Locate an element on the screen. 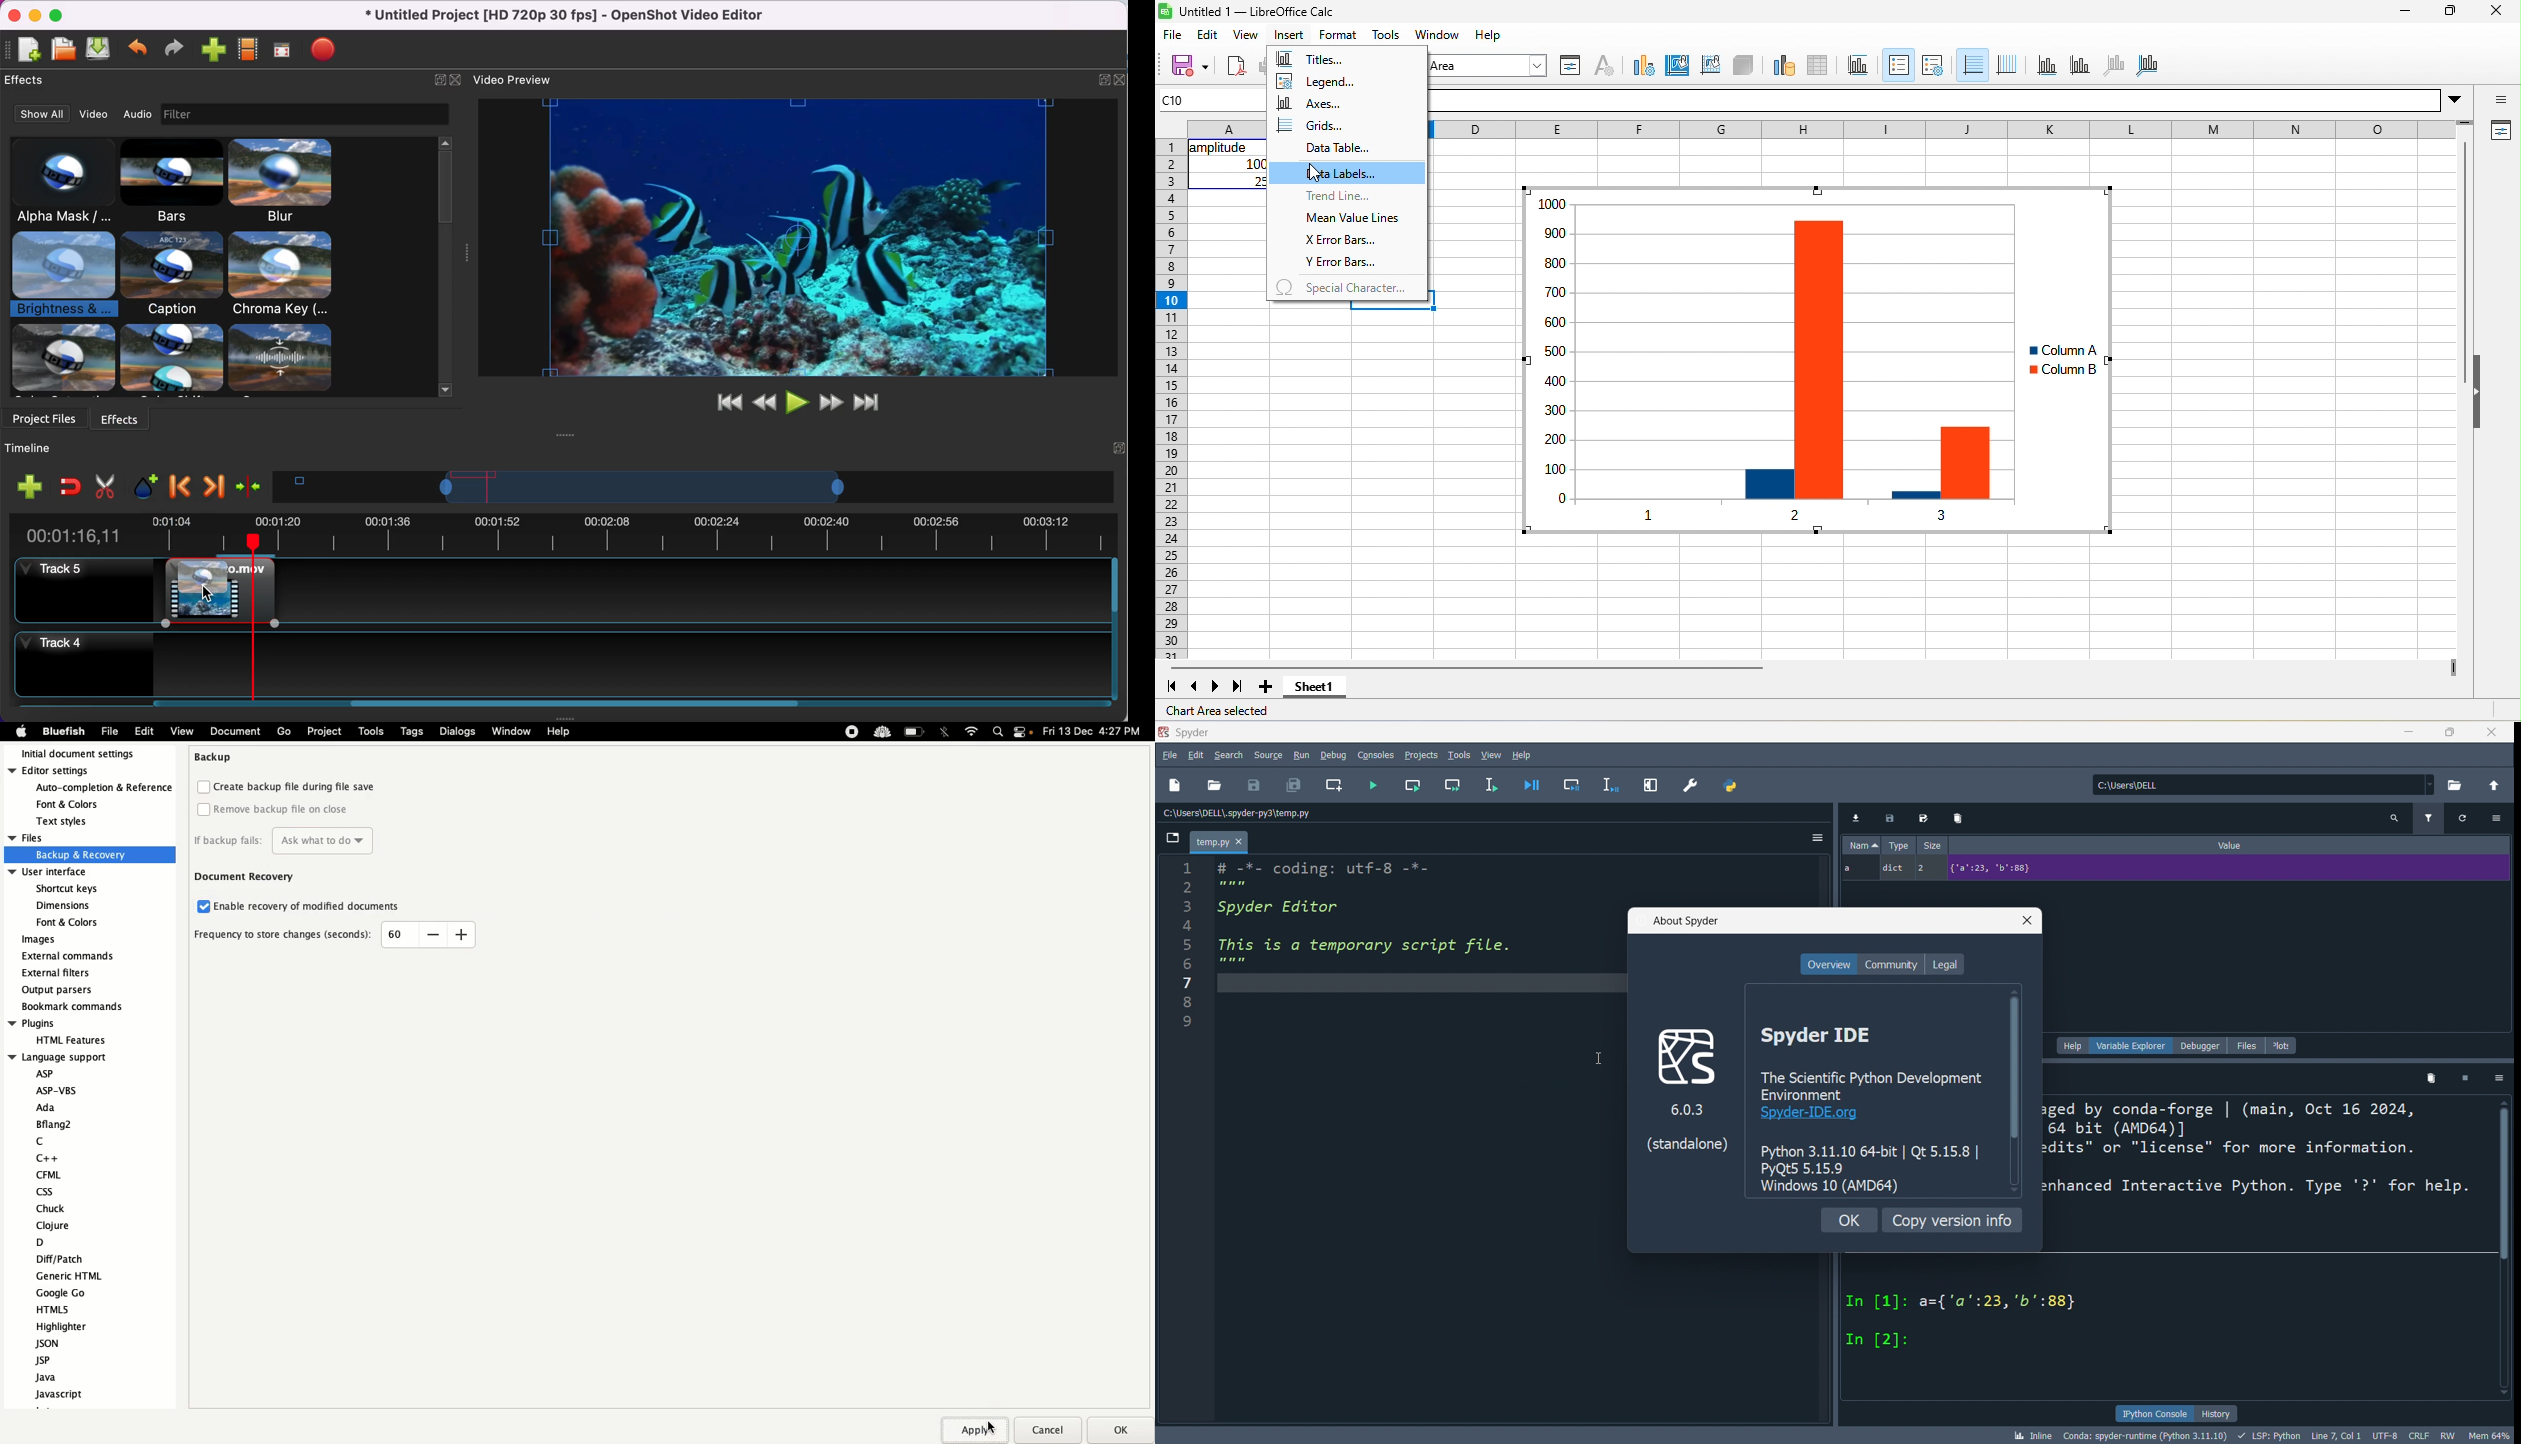 The image size is (2548, 1456). a dict 2 {'a':23, 'b':88} is located at coordinates (2176, 869).